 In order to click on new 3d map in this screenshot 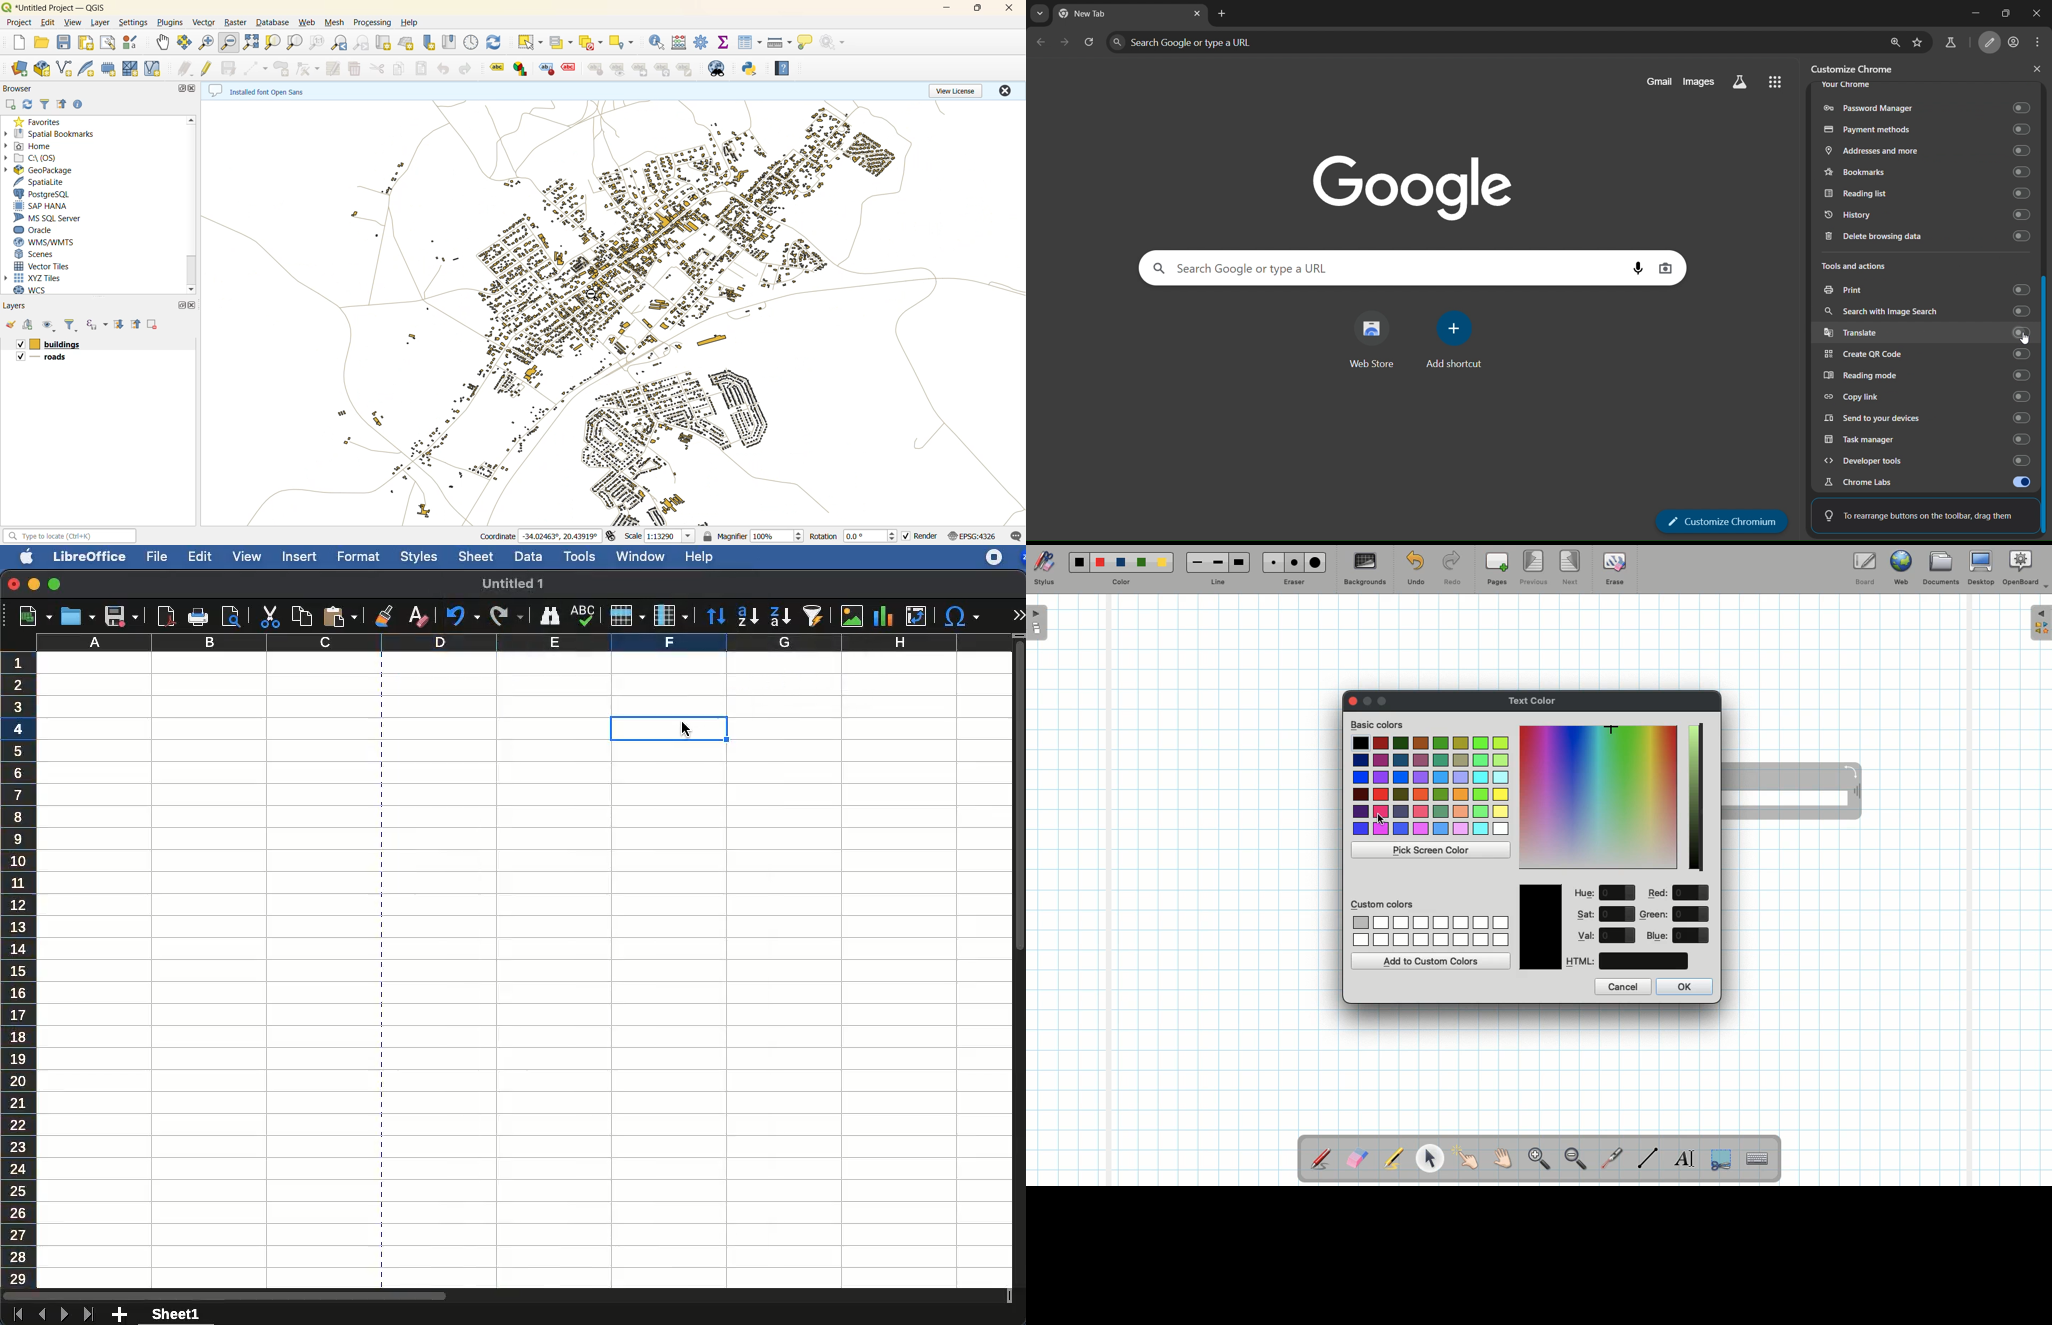, I will do `click(408, 44)`.